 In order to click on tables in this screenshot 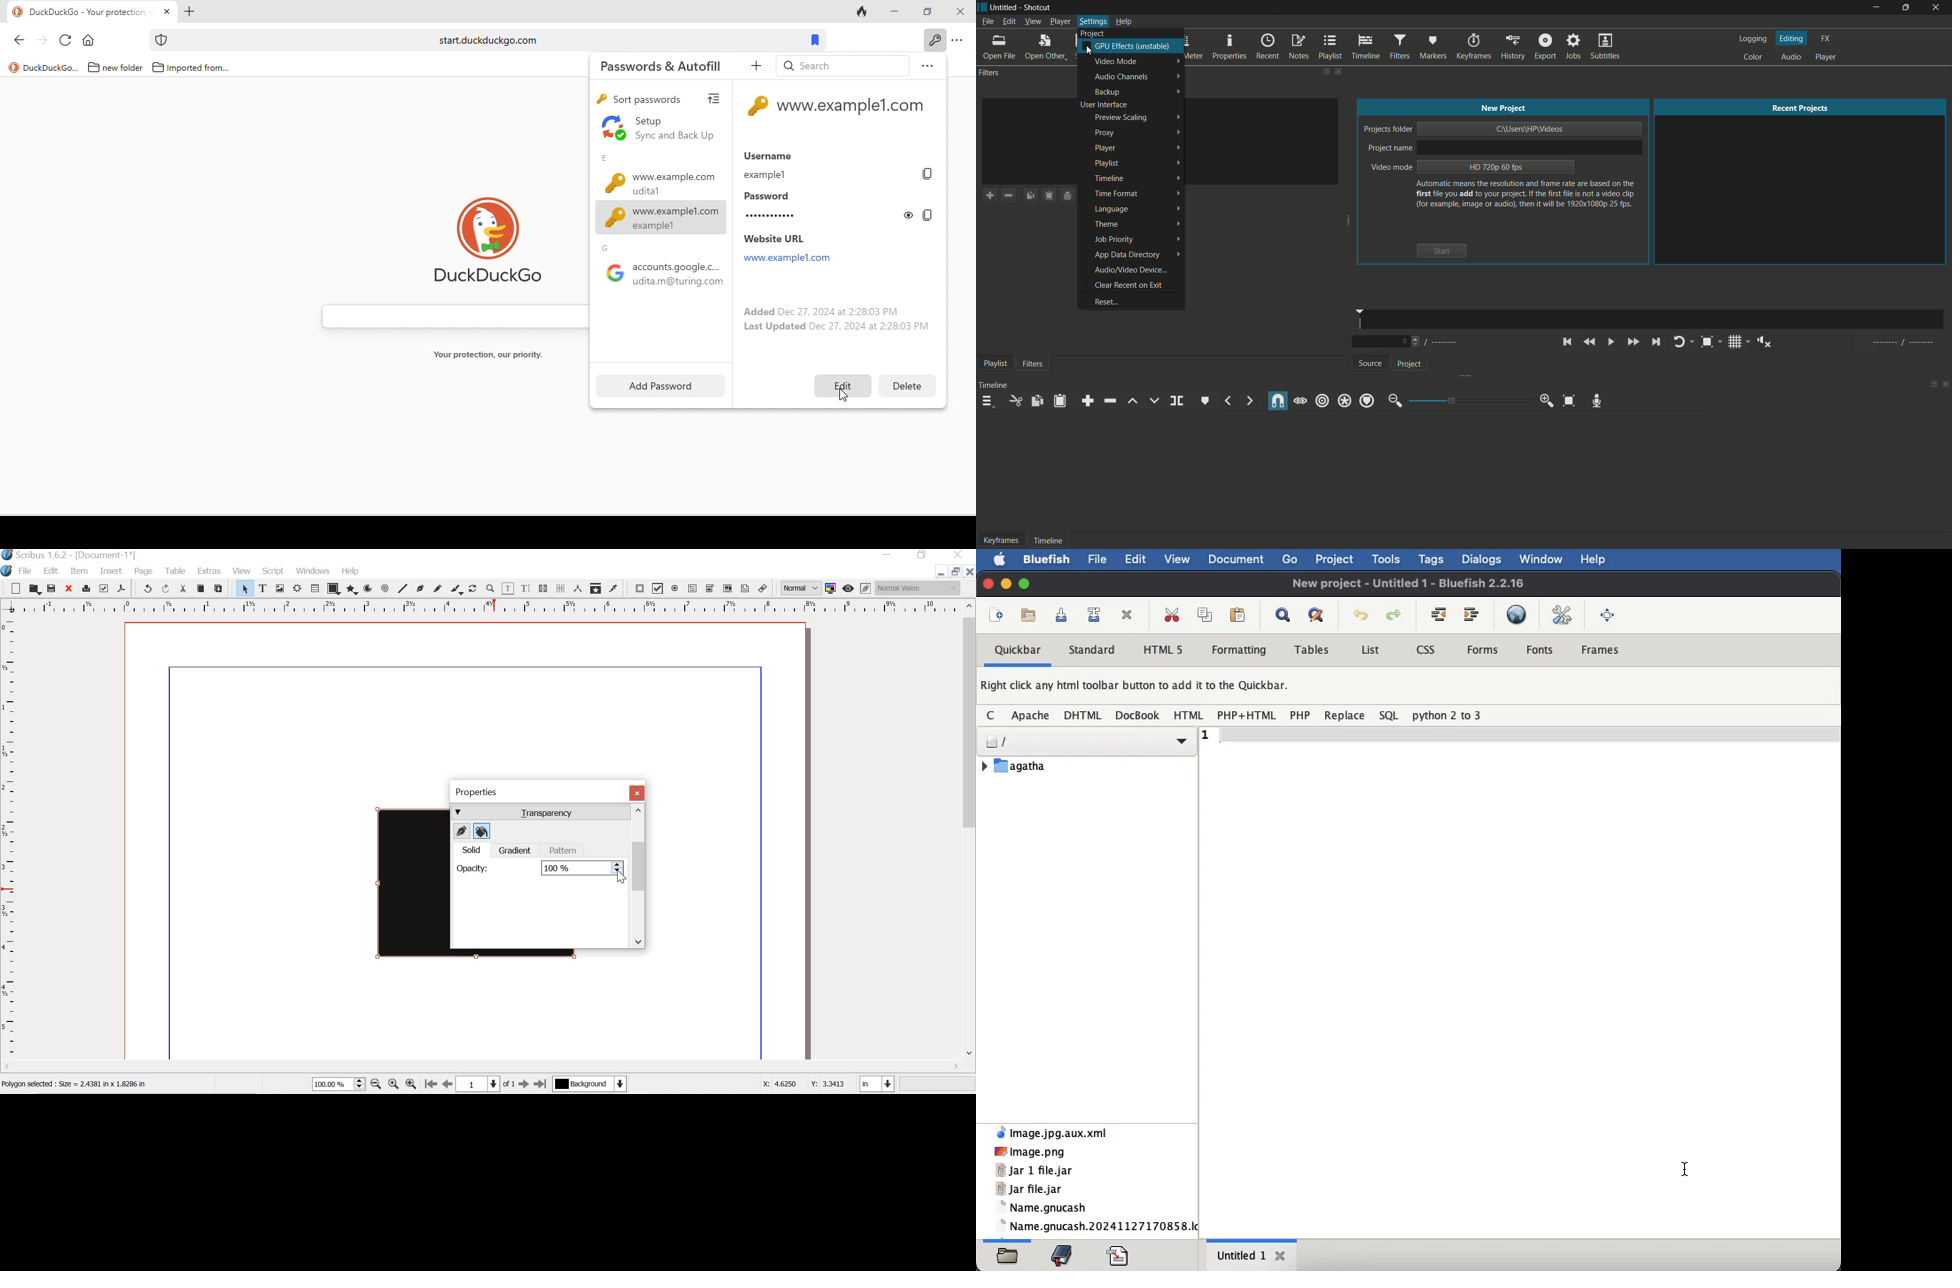, I will do `click(1314, 650)`.